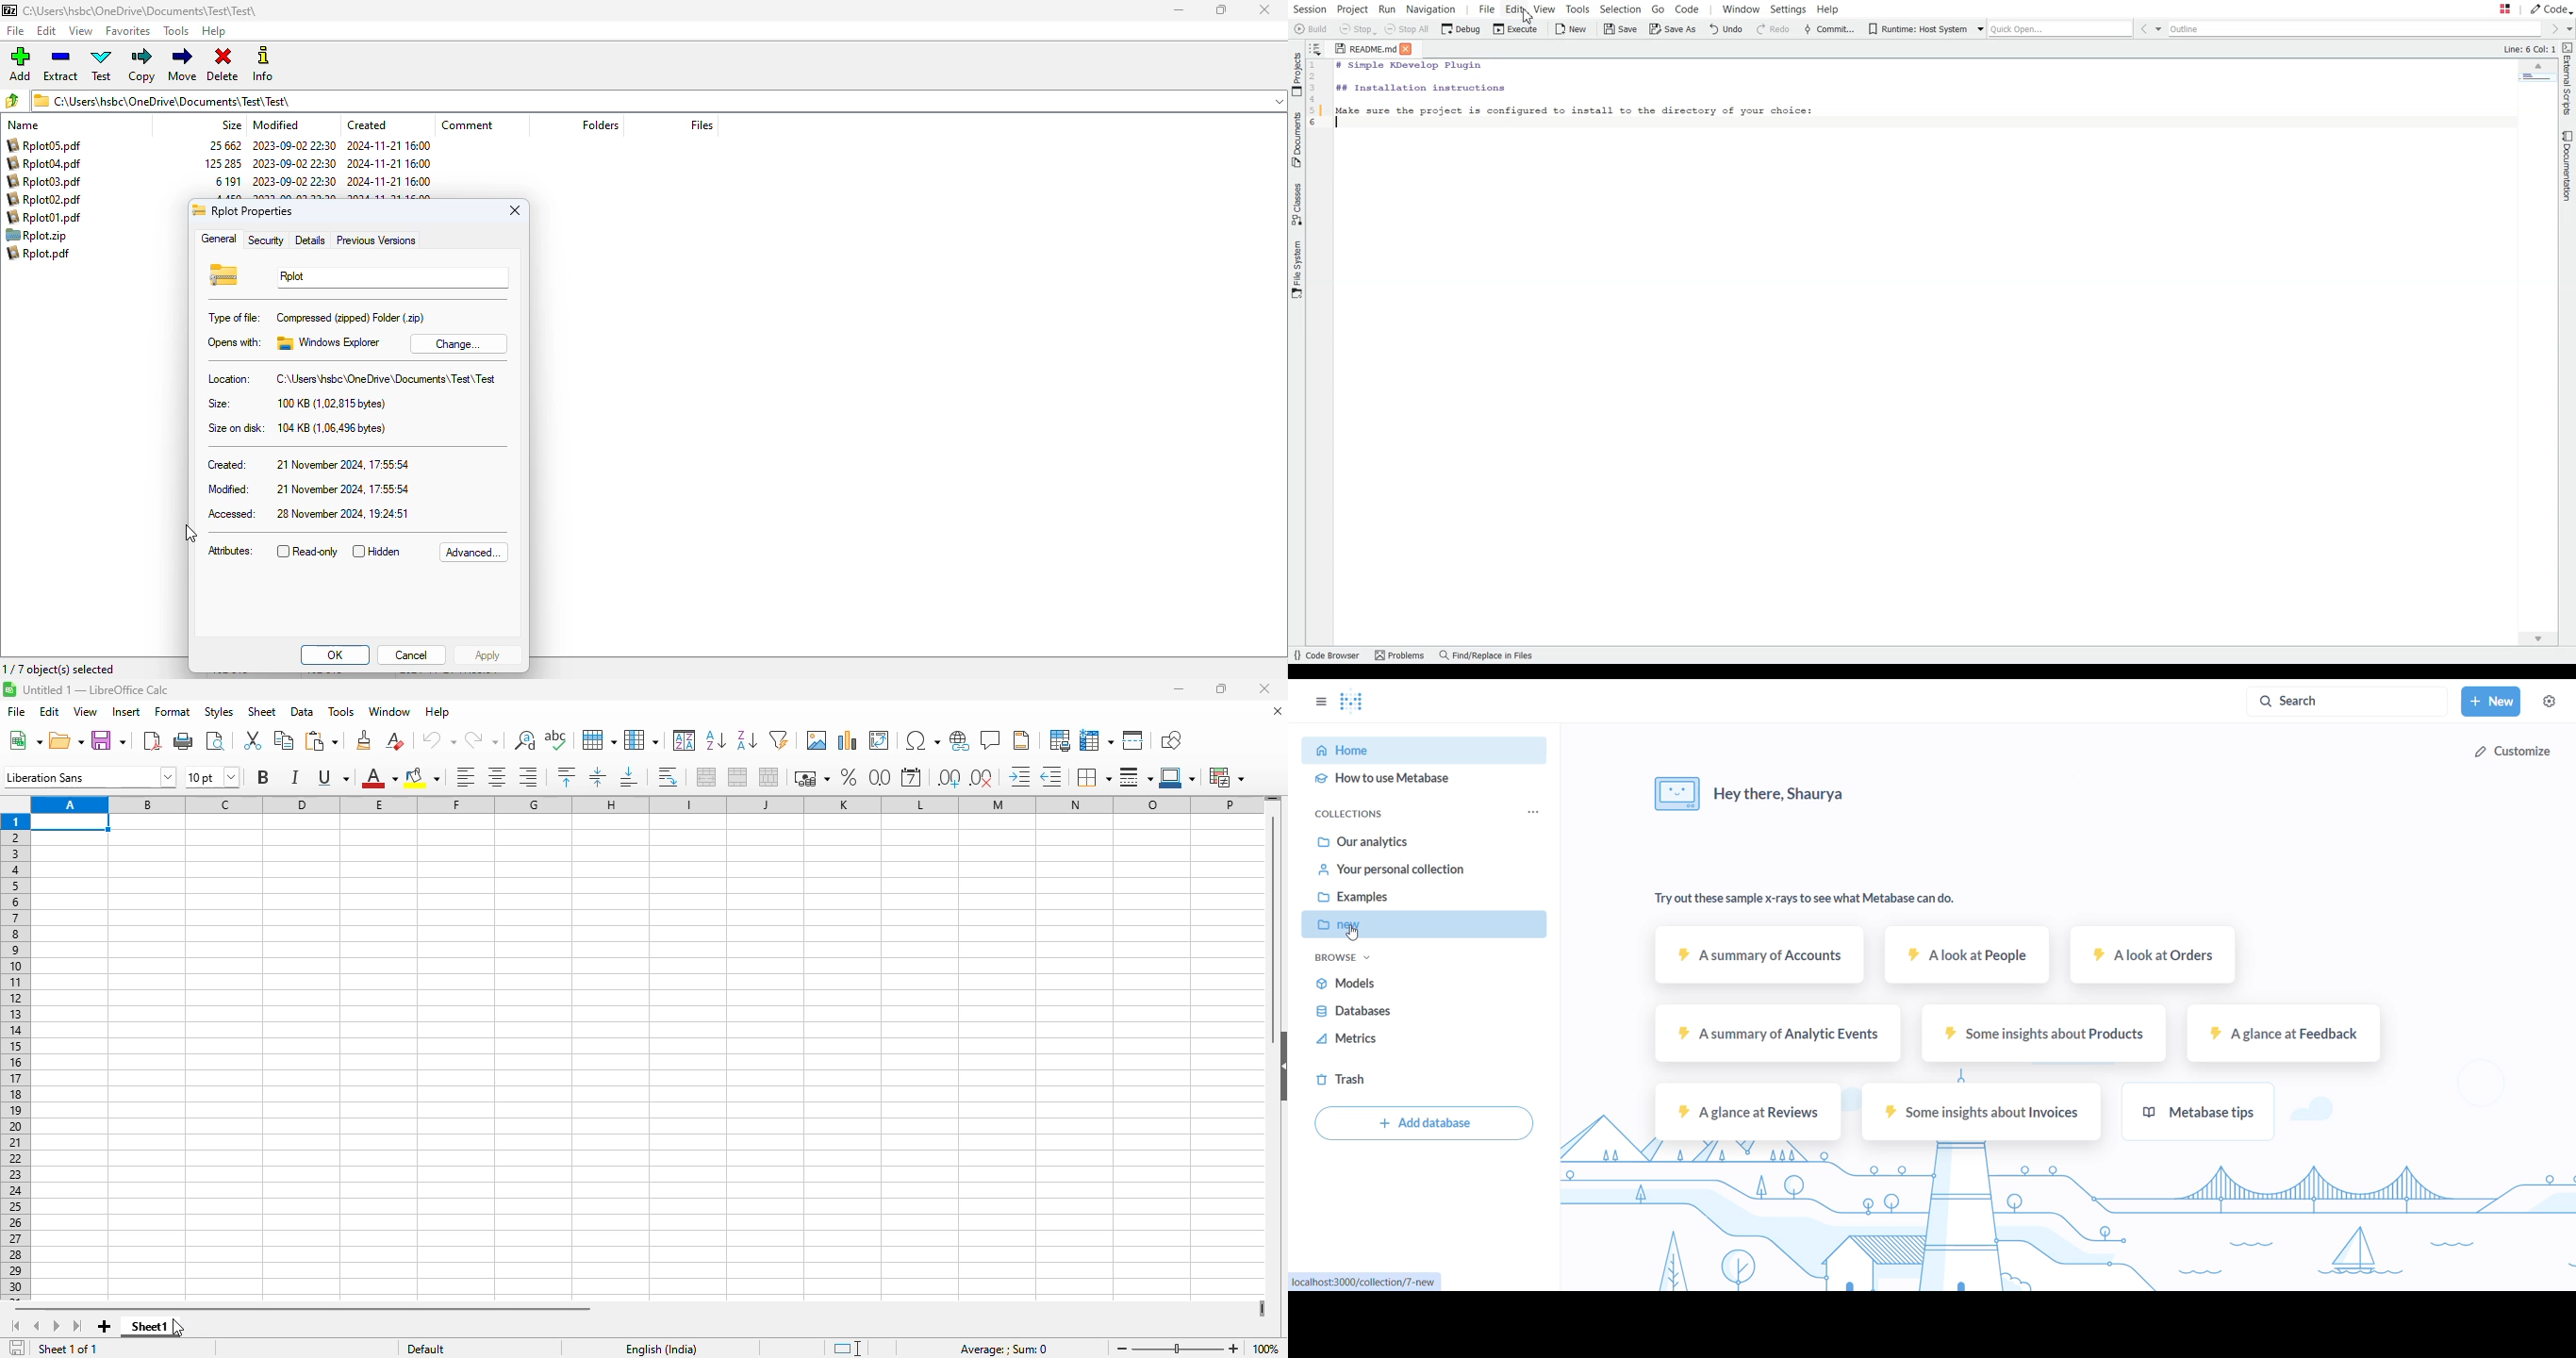 The height and width of the screenshot is (1372, 2576). What do you see at coordinates (1410, 66) in the screenshot?
I see `# Simple KDevelop Plugin` at bounding box center [1410, 66].